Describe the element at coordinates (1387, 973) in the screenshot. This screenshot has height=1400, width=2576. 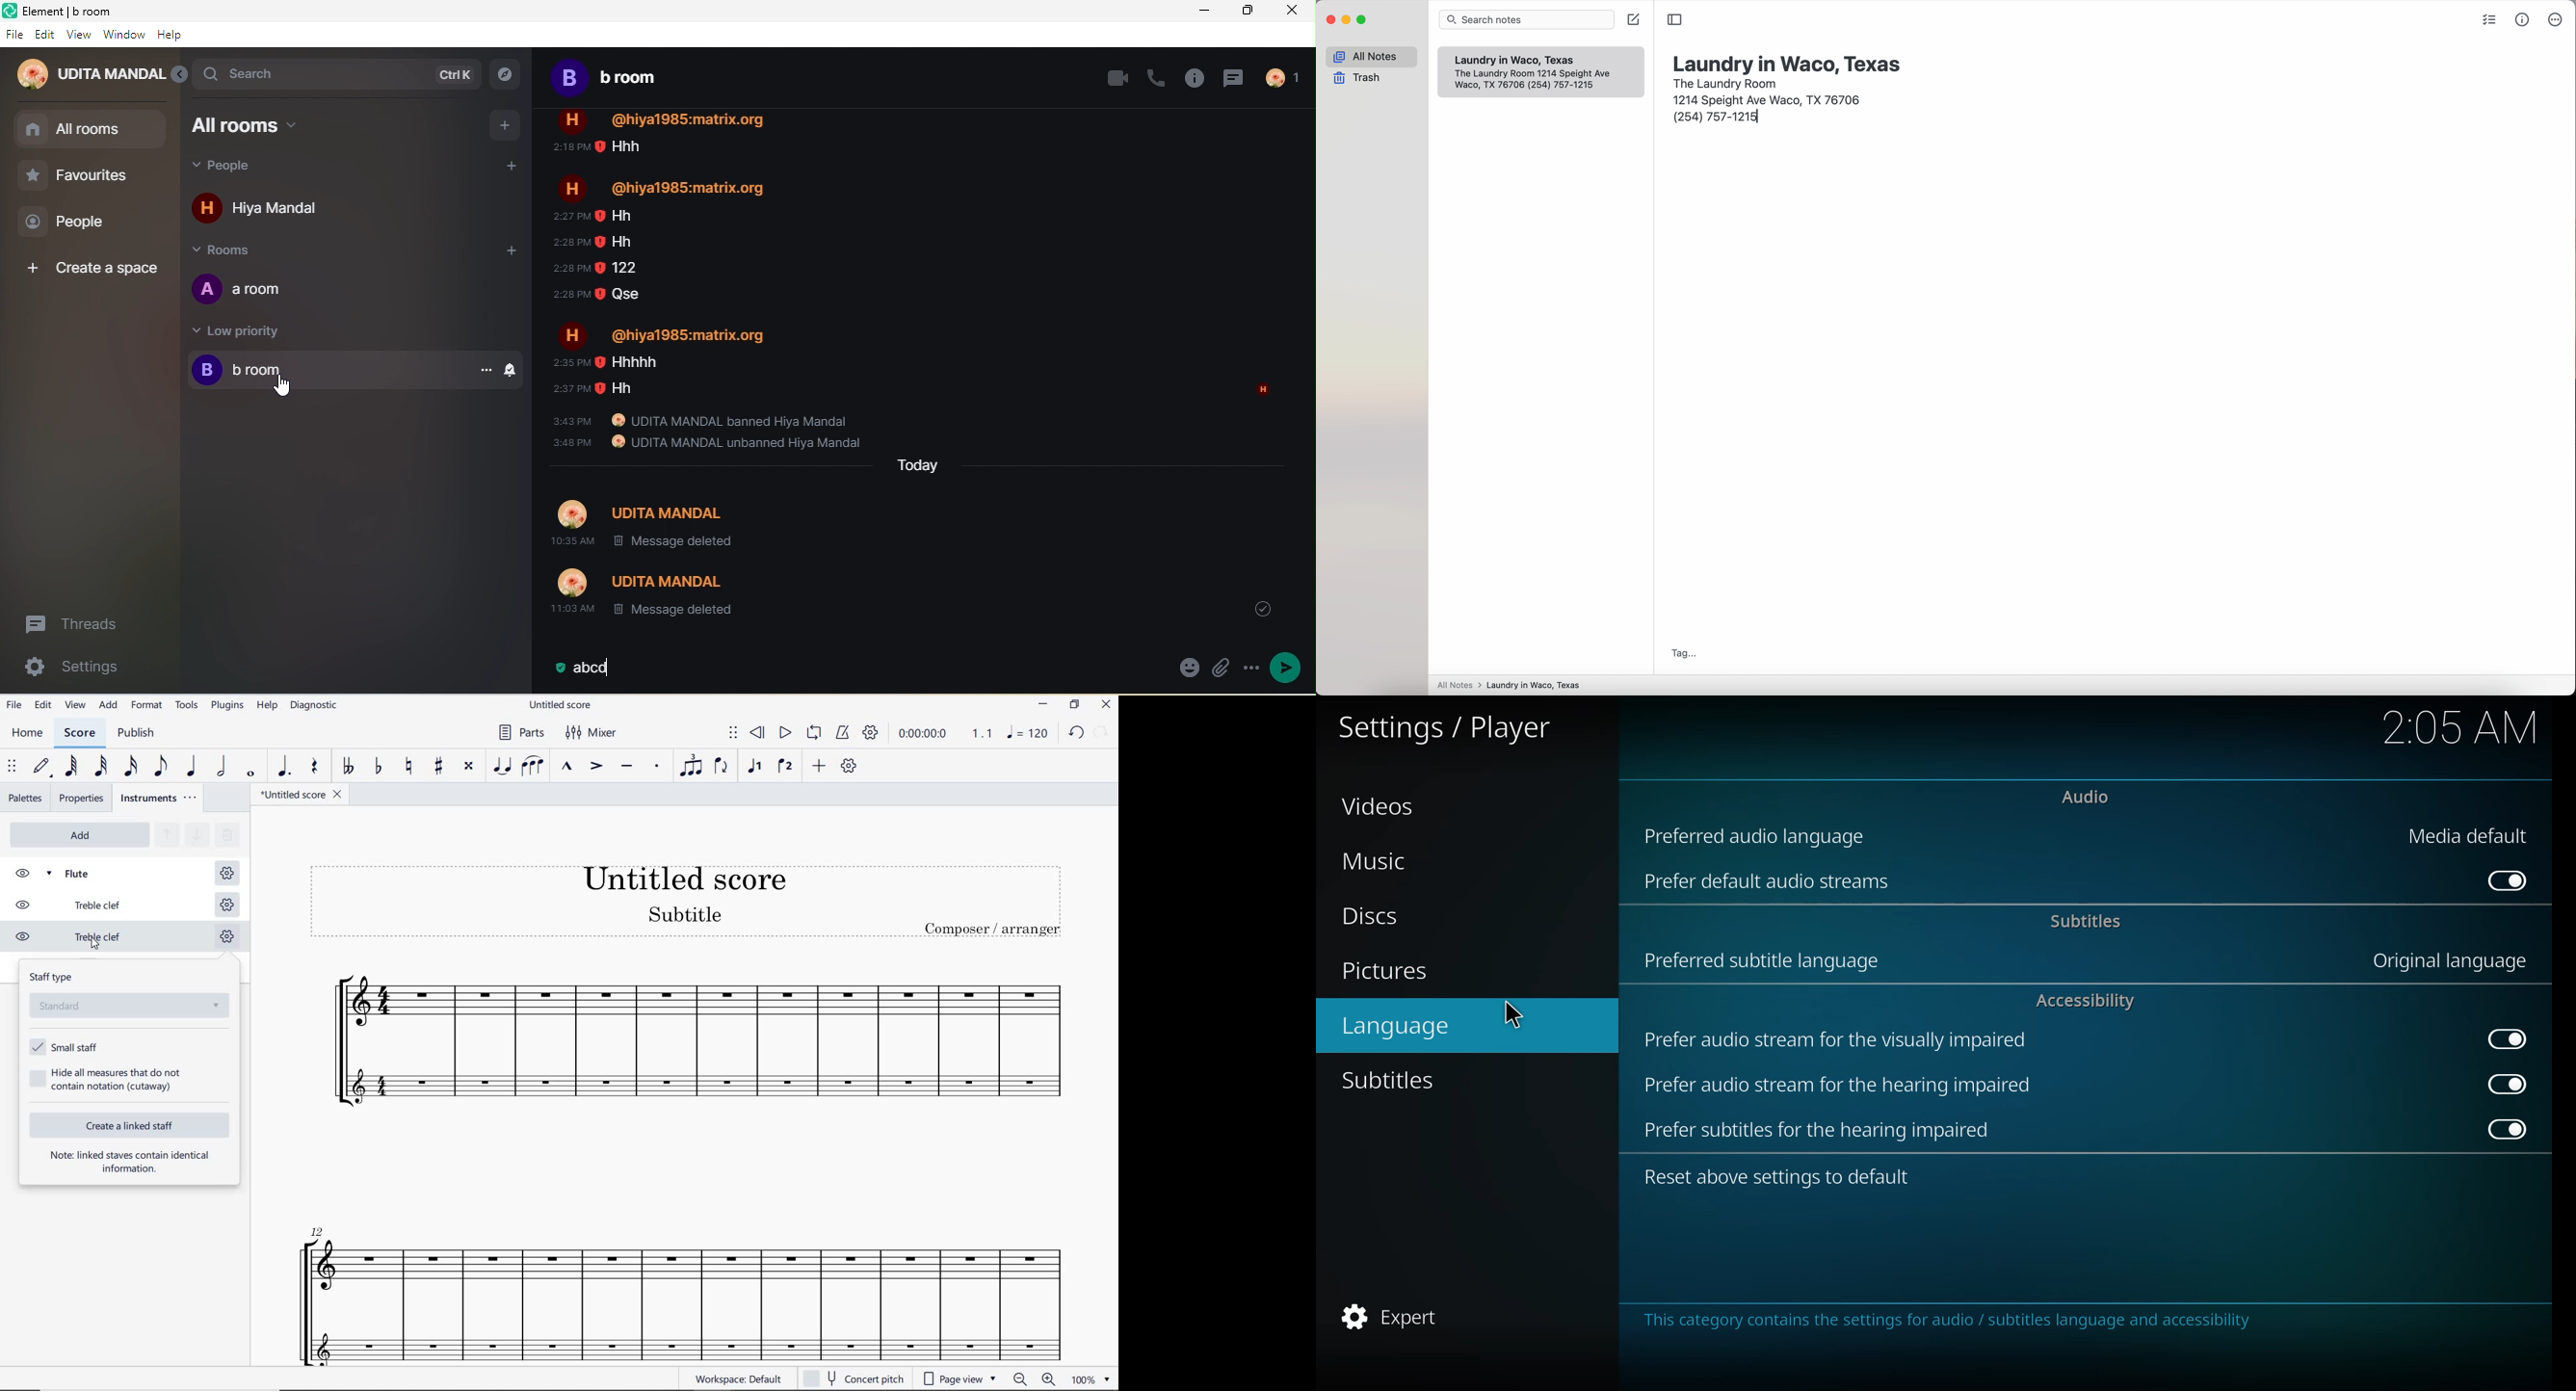
I see `pictures` at that location.